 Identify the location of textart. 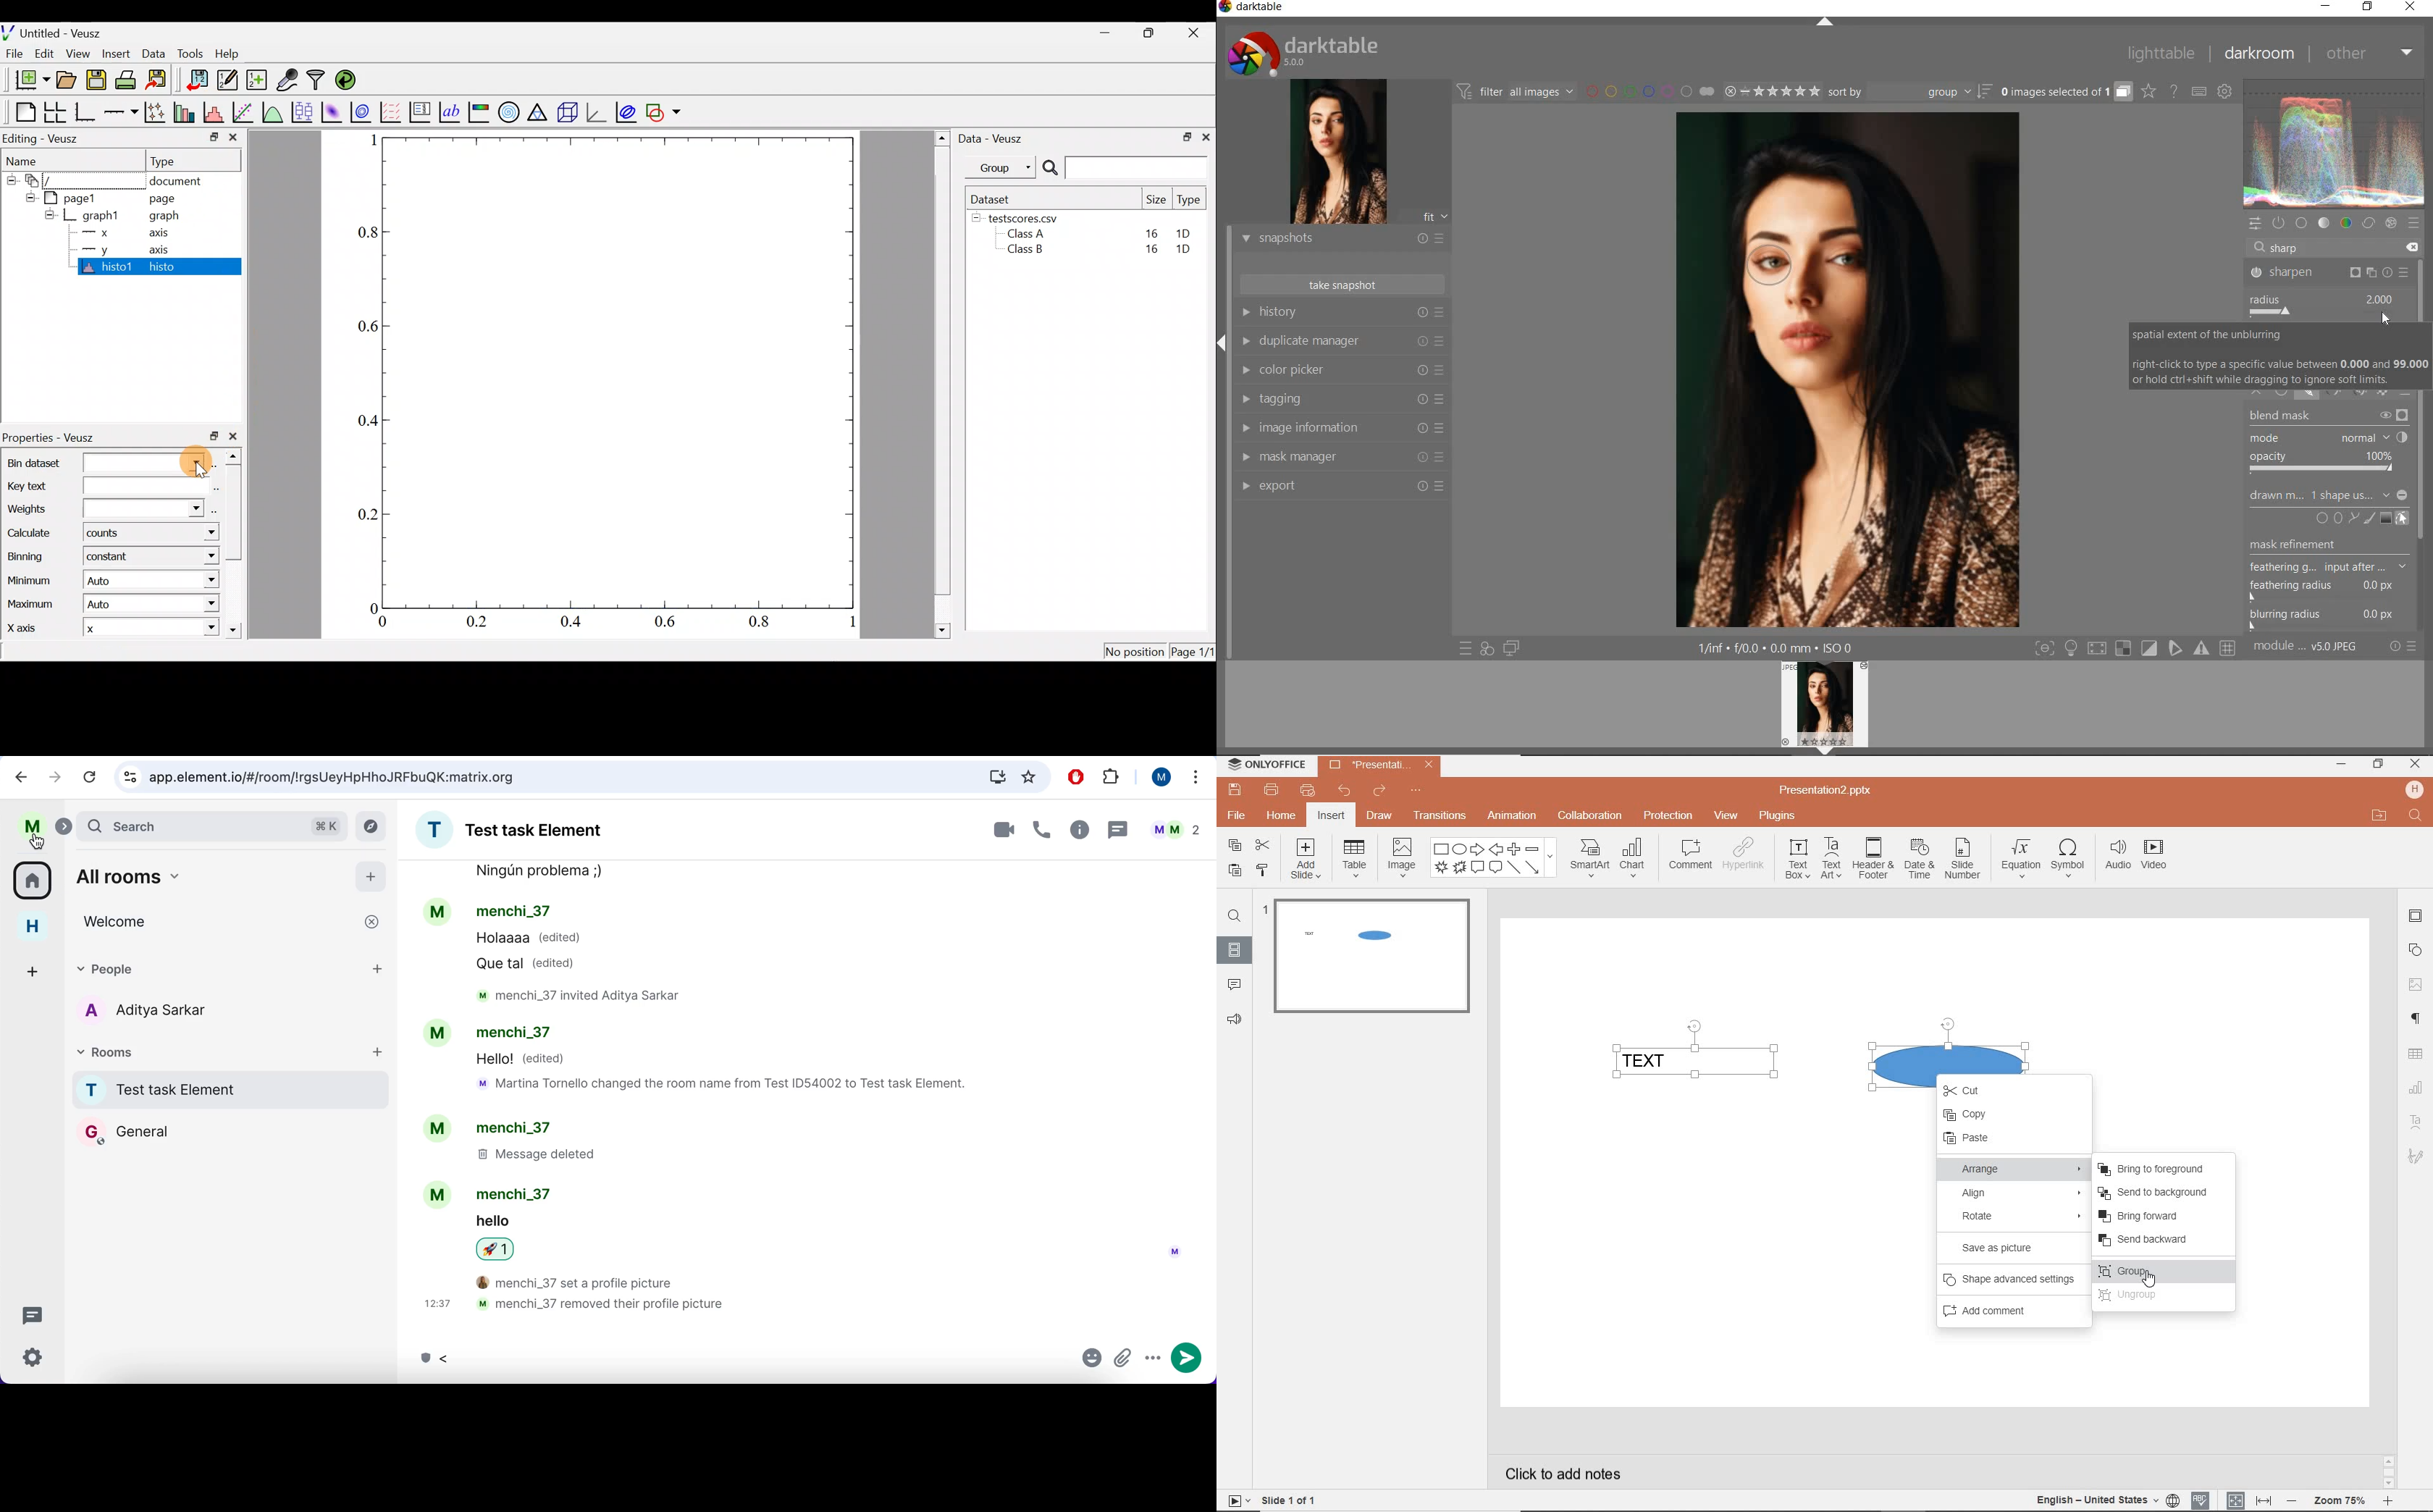
(1830, 857).